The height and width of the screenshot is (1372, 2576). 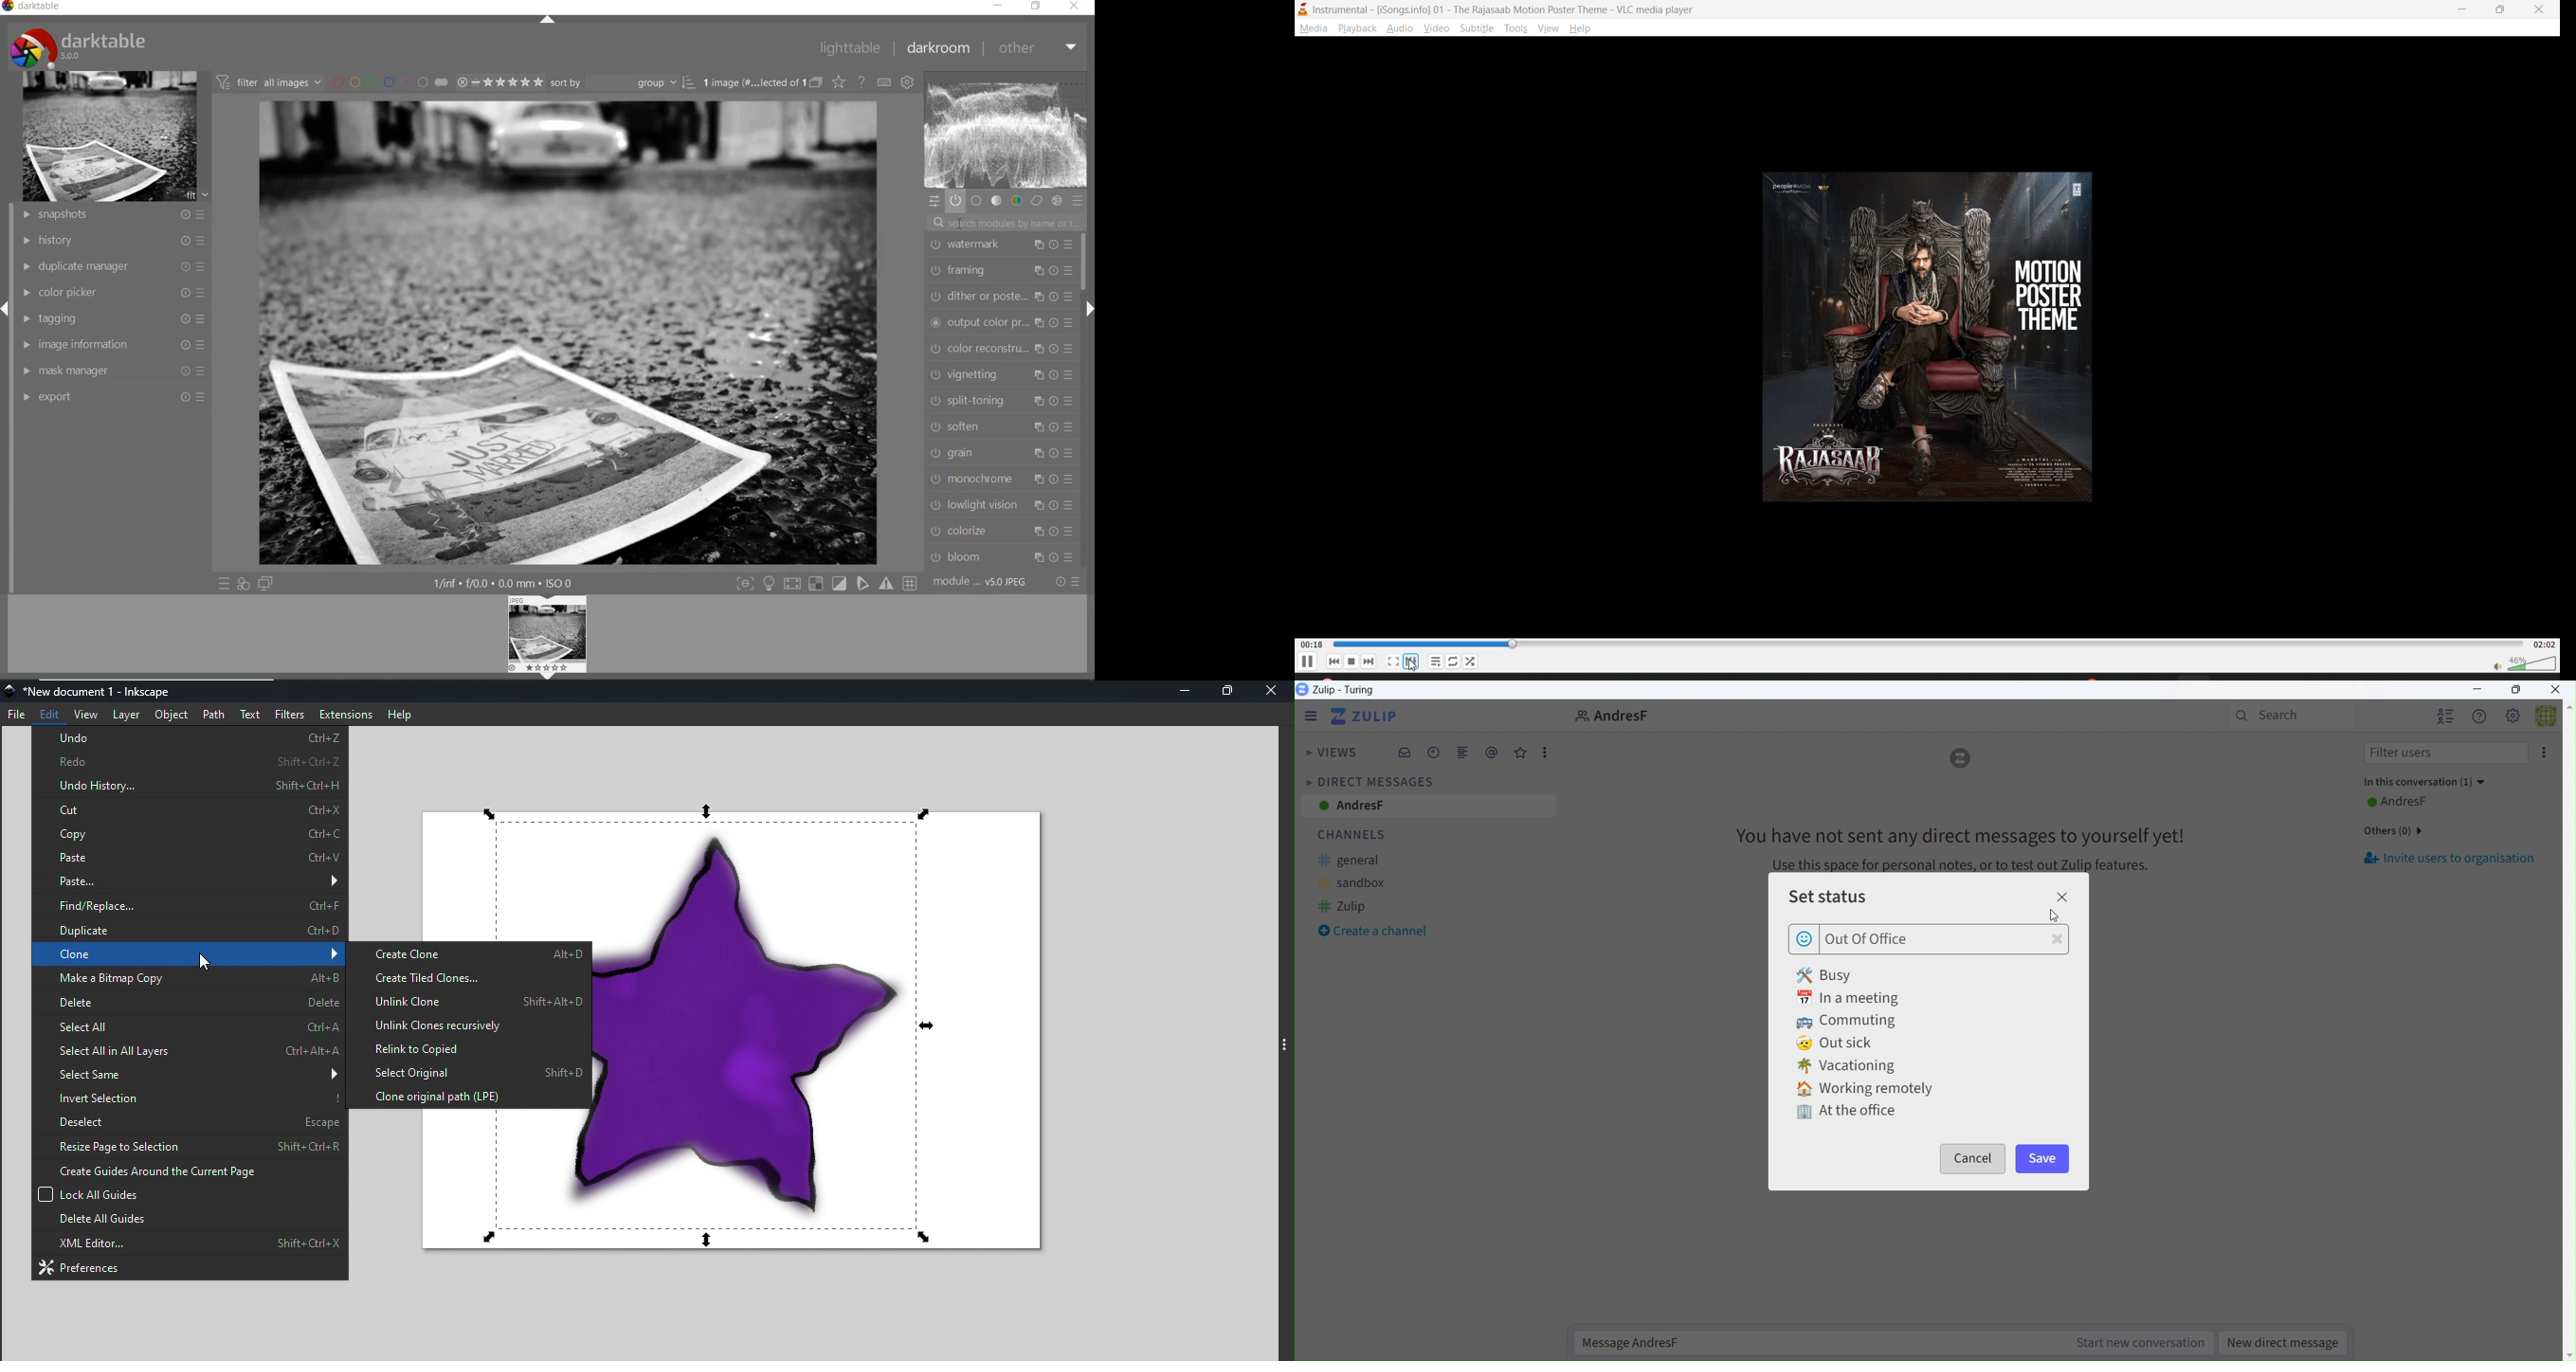 What do you see at coordinates (1406, 753) in the screenshot?
I see `Inbox` at bounding box center [1406, 753].